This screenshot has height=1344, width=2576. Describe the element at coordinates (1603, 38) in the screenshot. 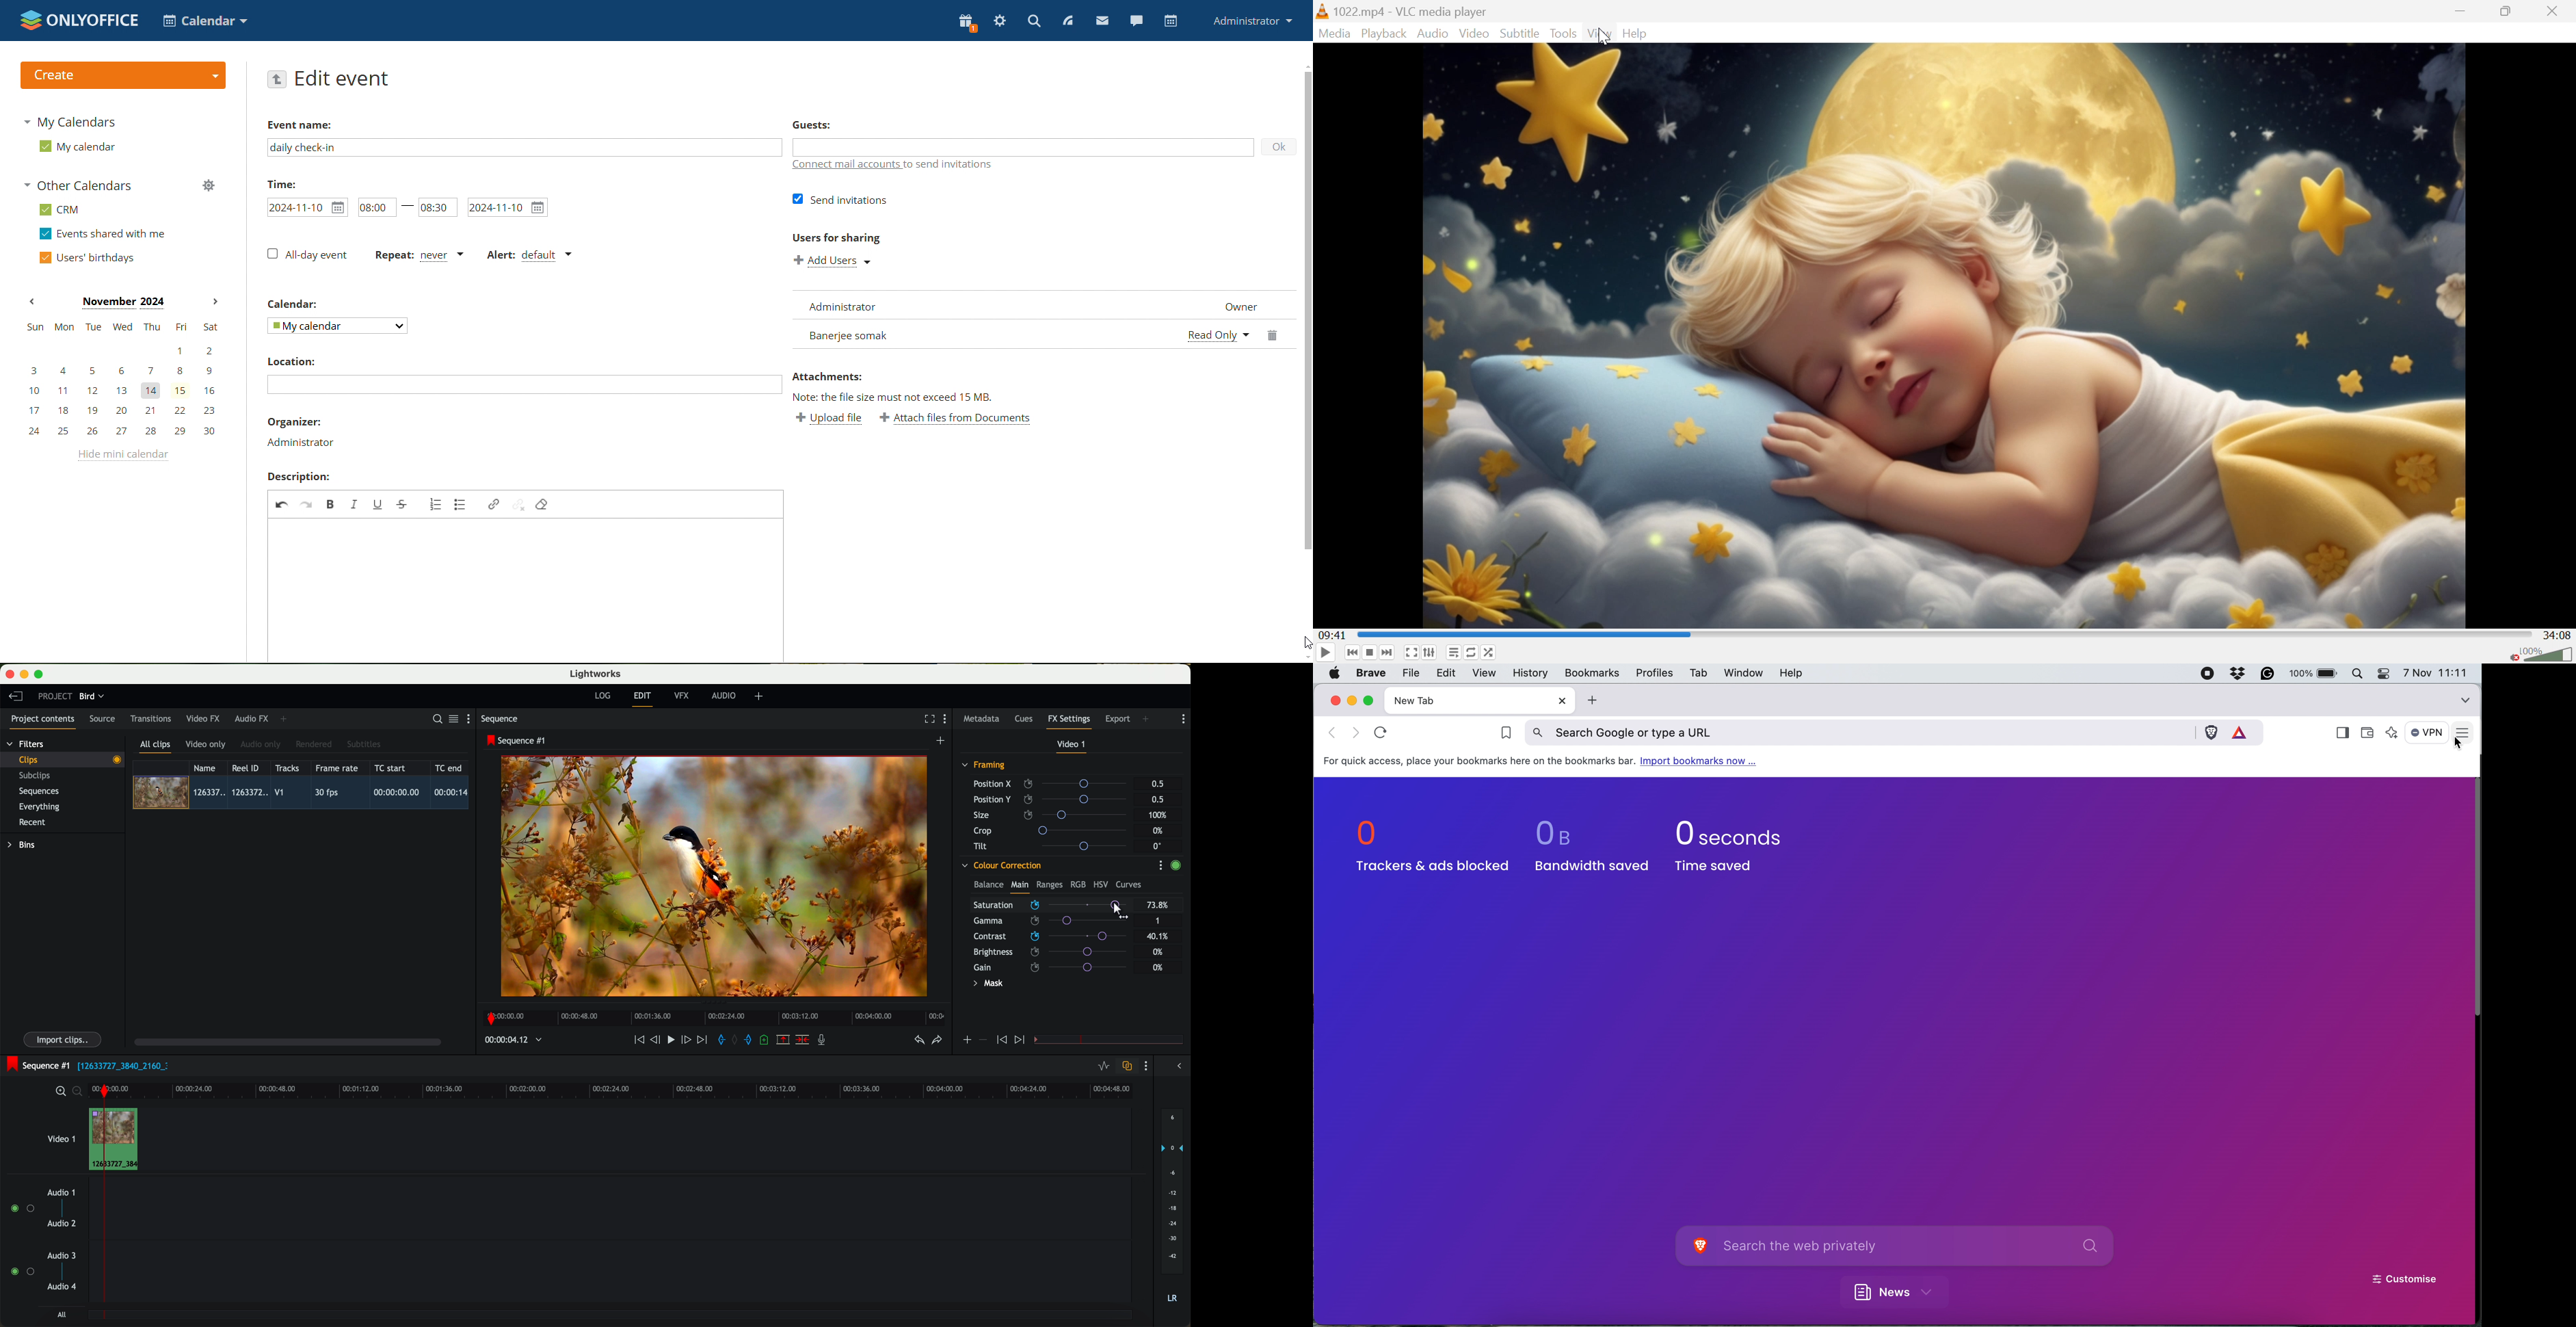

I see `cursor` at that location.